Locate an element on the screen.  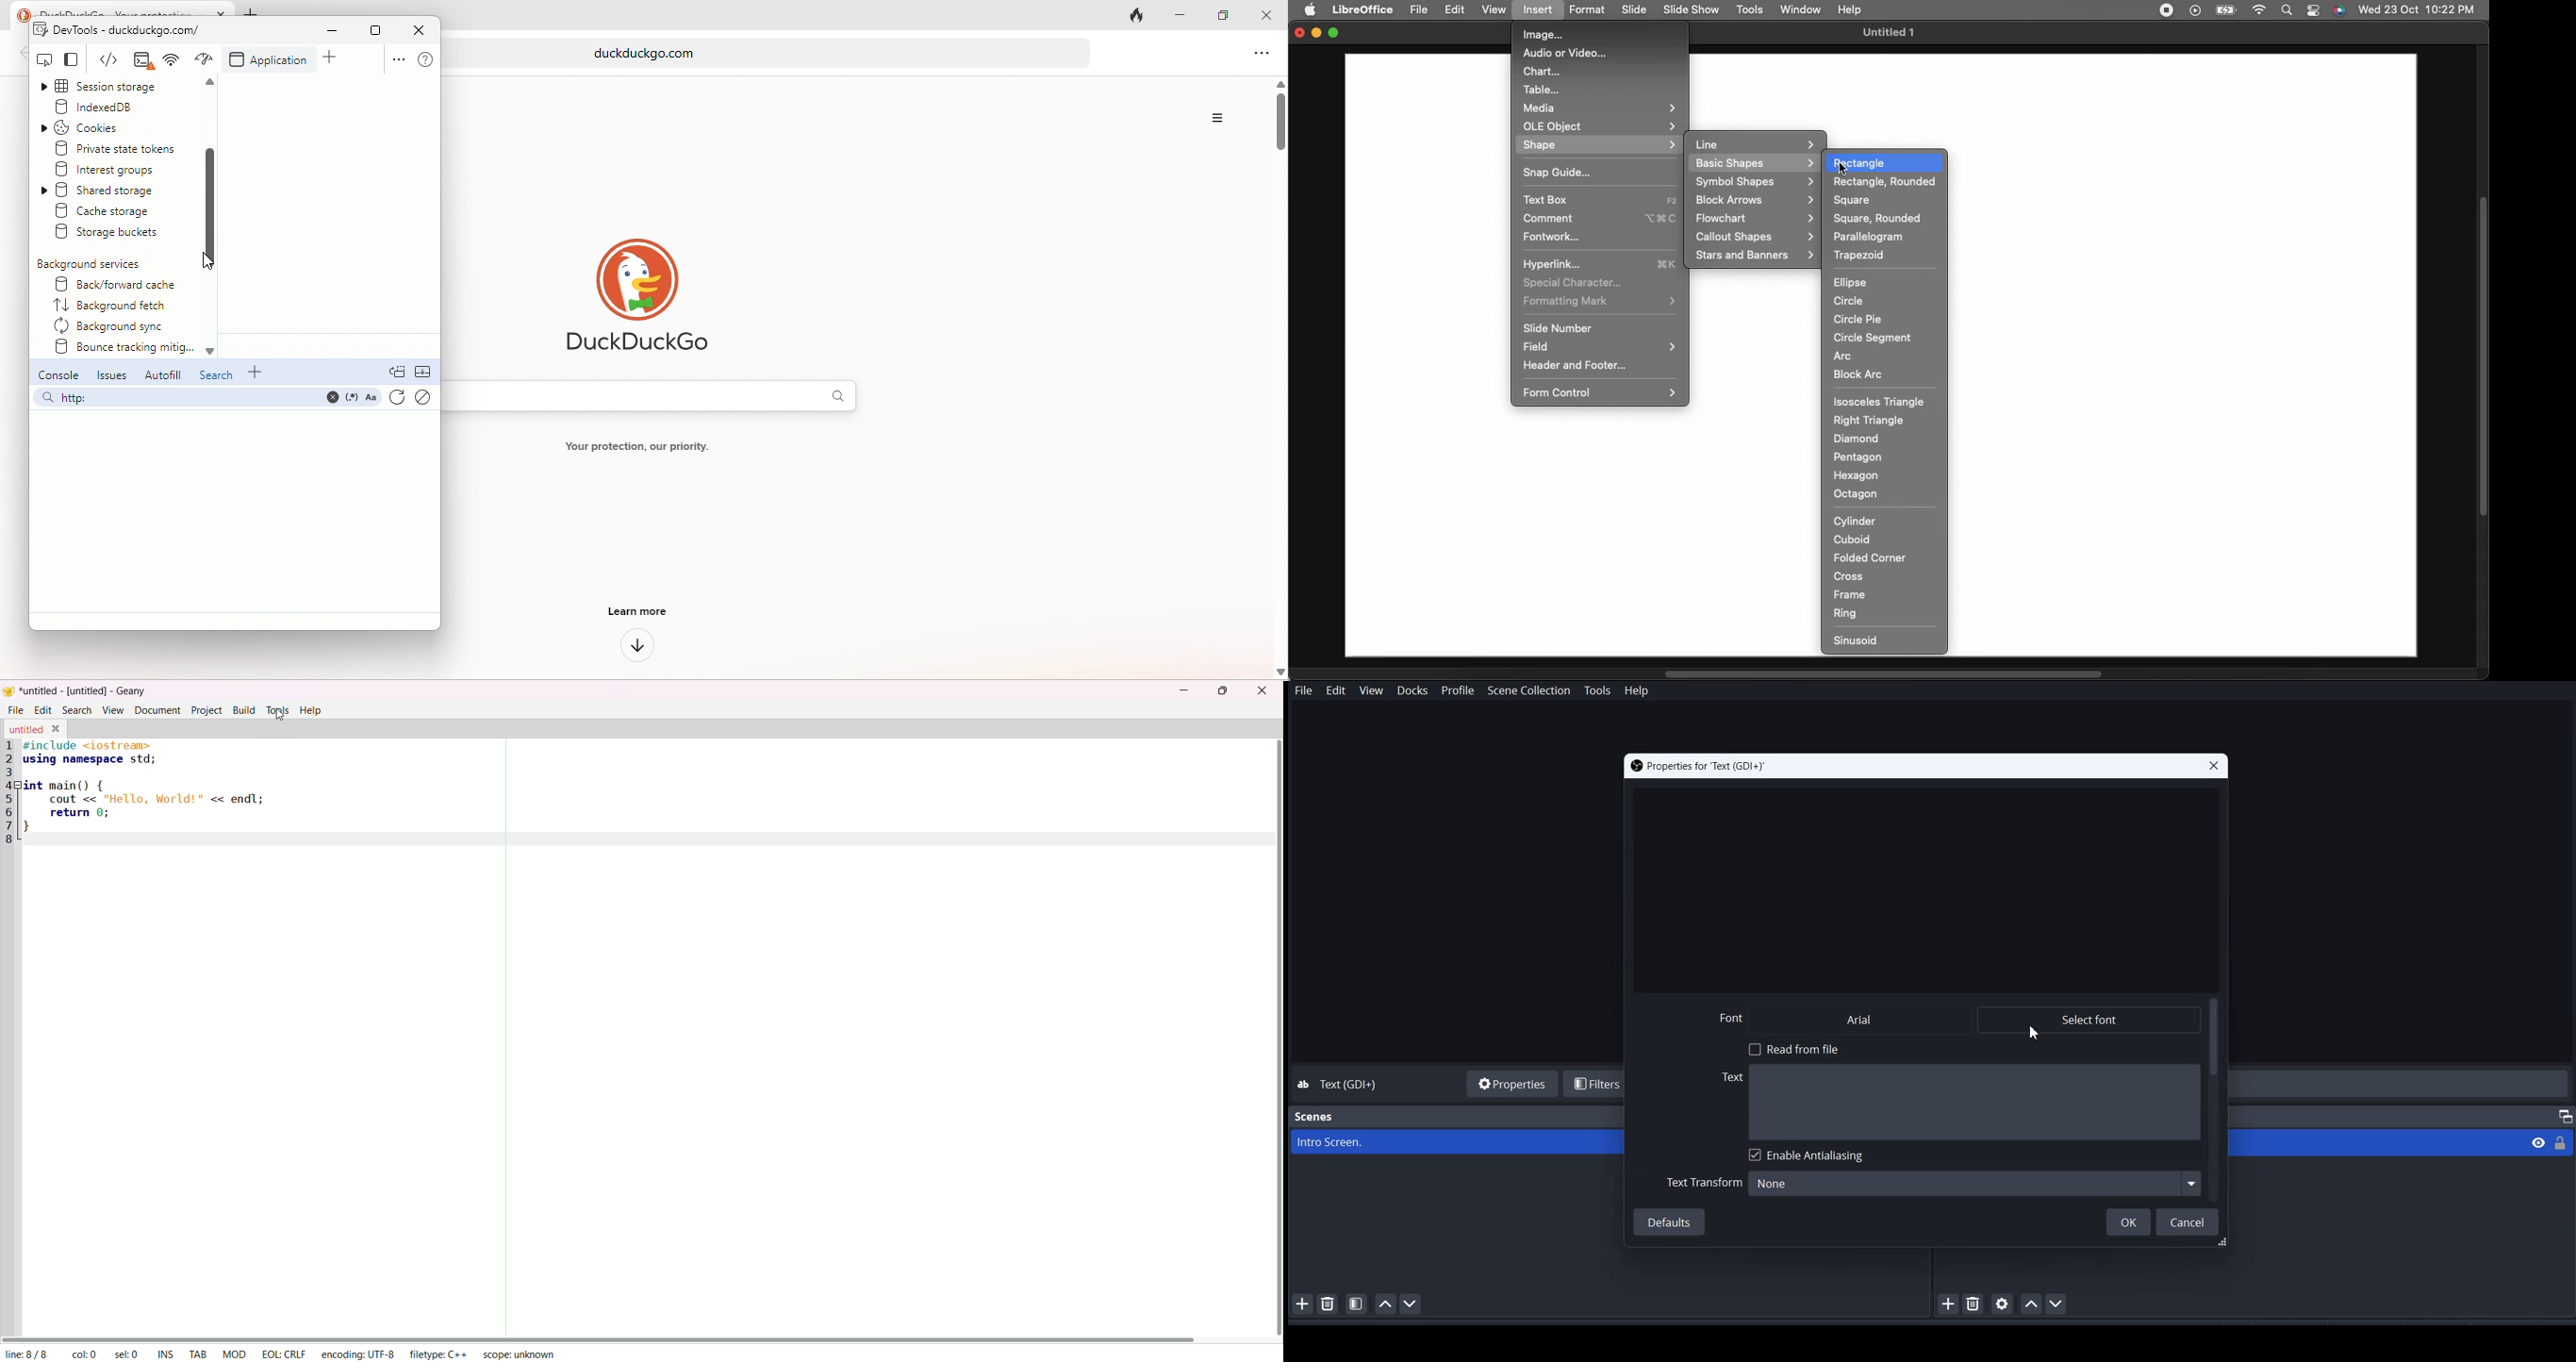
Basic shapes is located at coordinates (1754, 163).